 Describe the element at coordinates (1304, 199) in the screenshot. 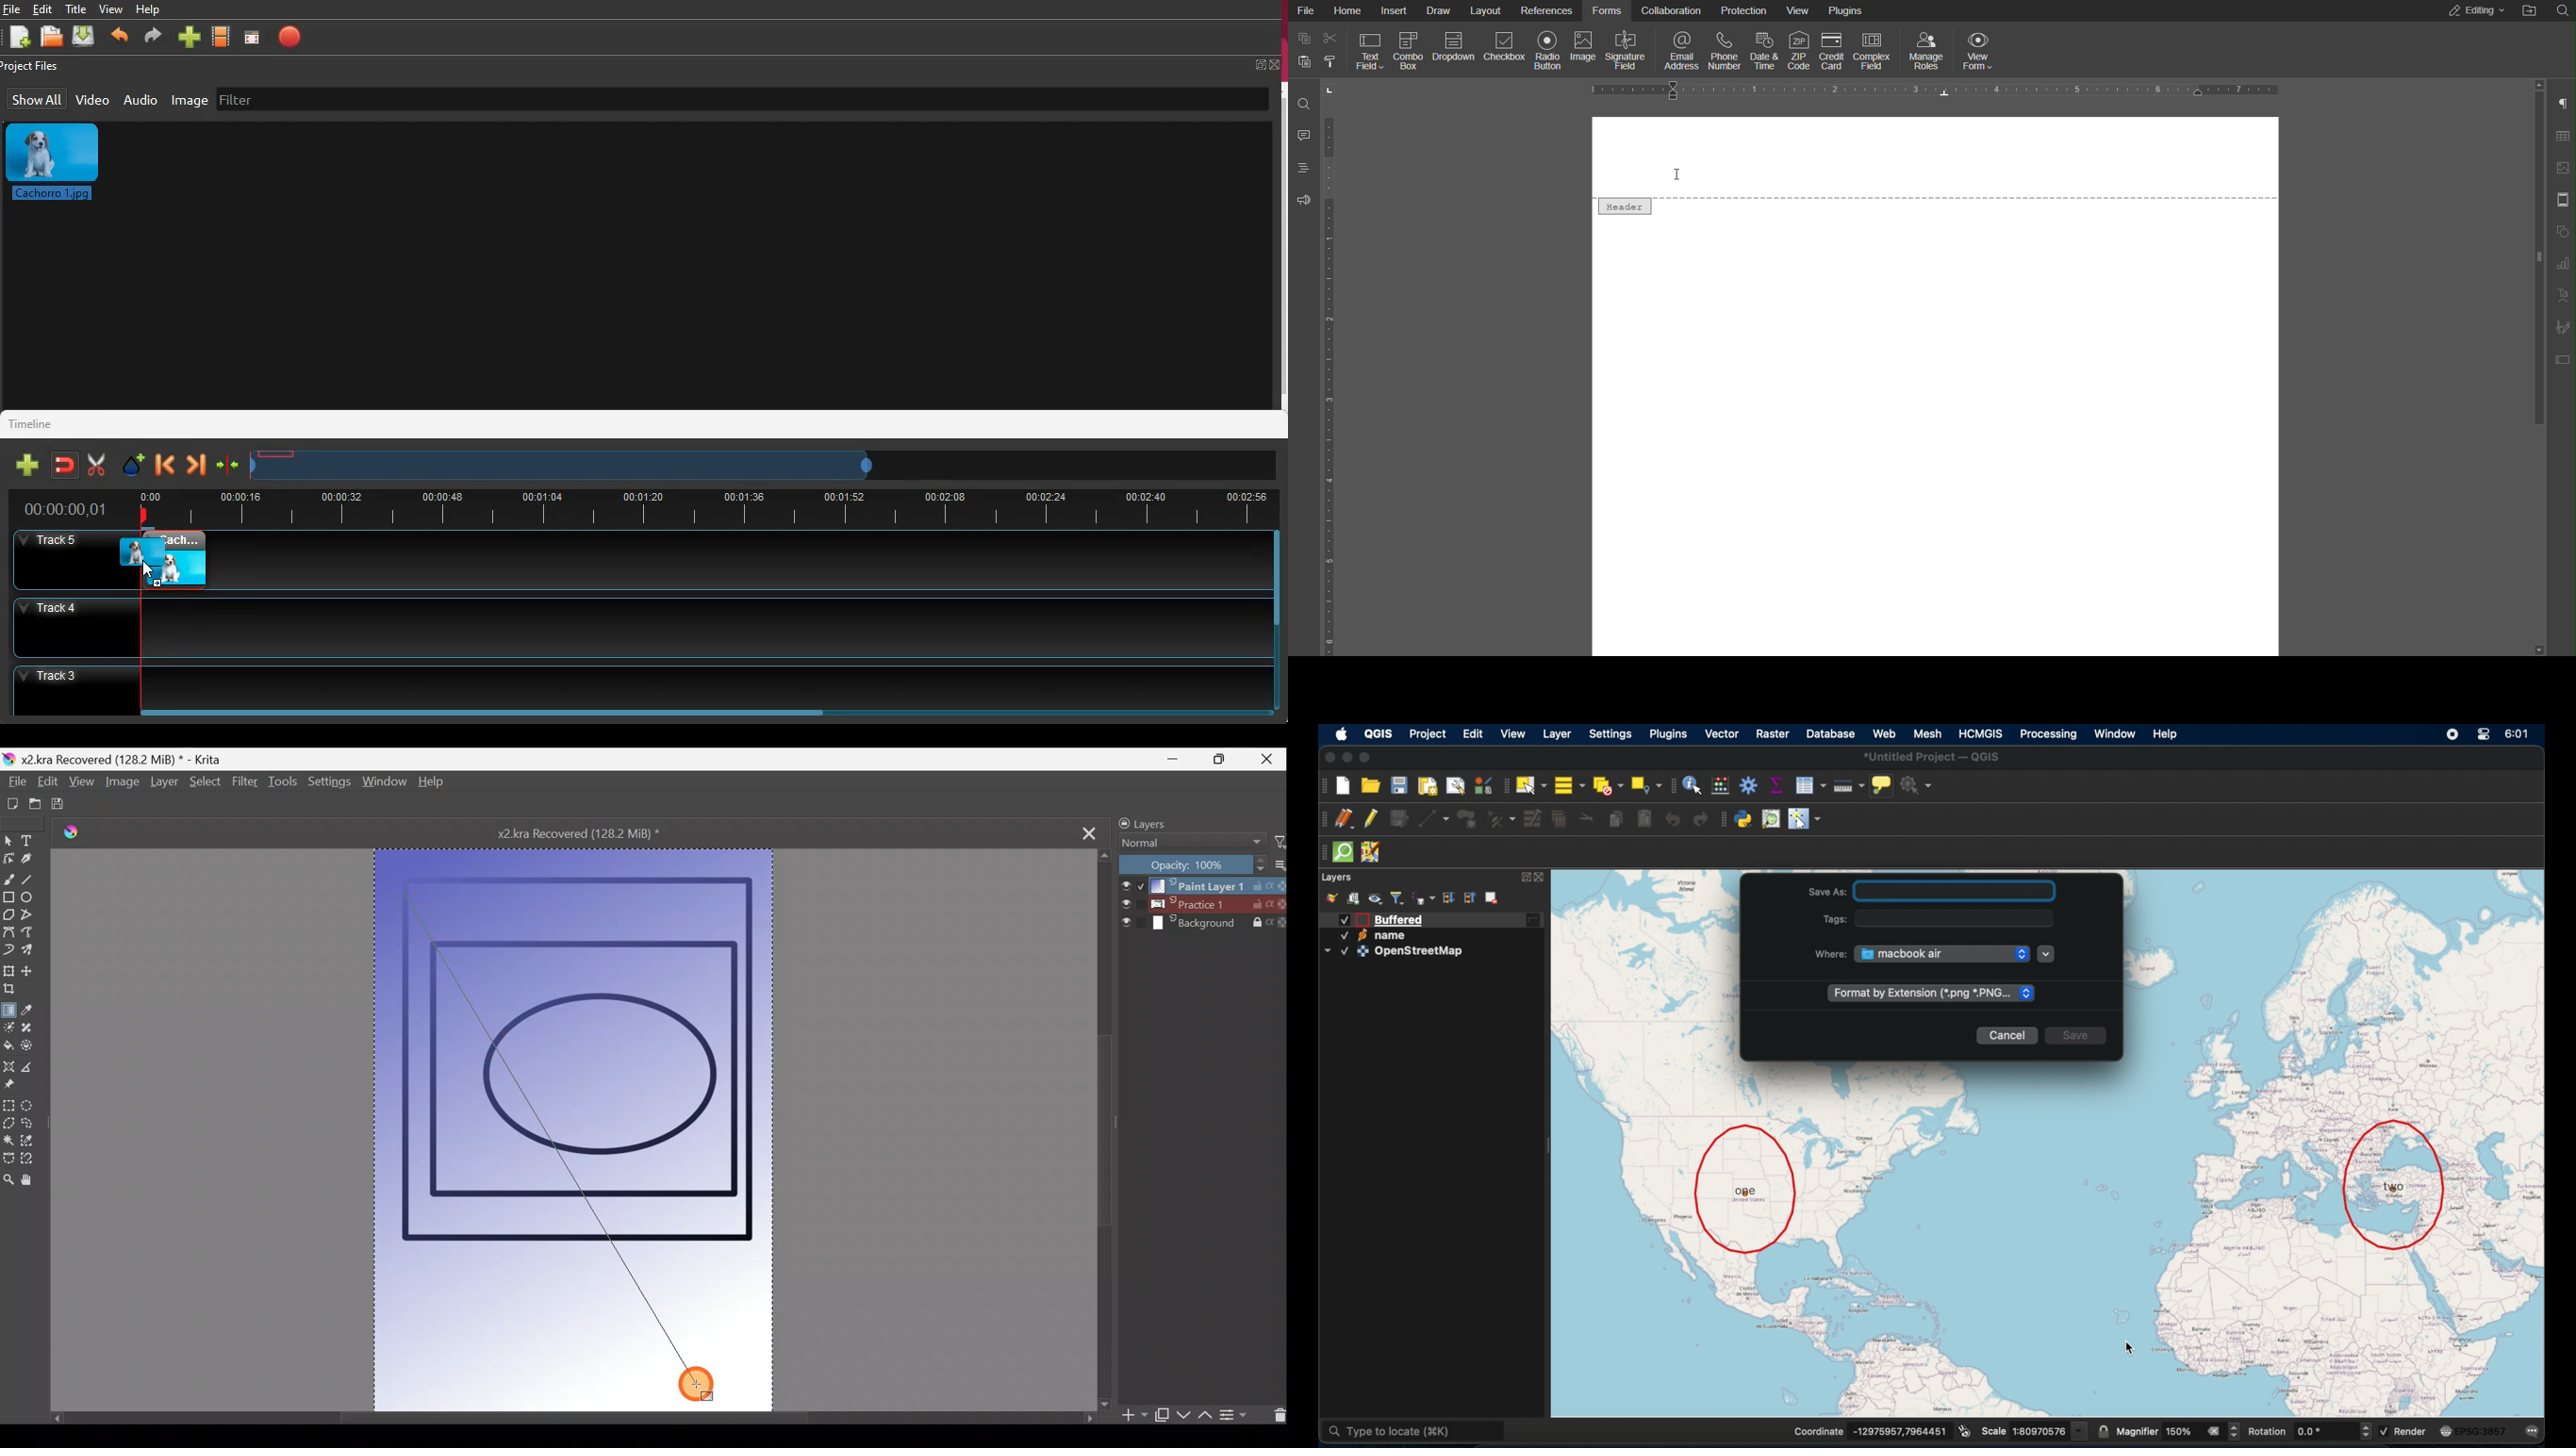

I see `Feedback and Support` at that location.